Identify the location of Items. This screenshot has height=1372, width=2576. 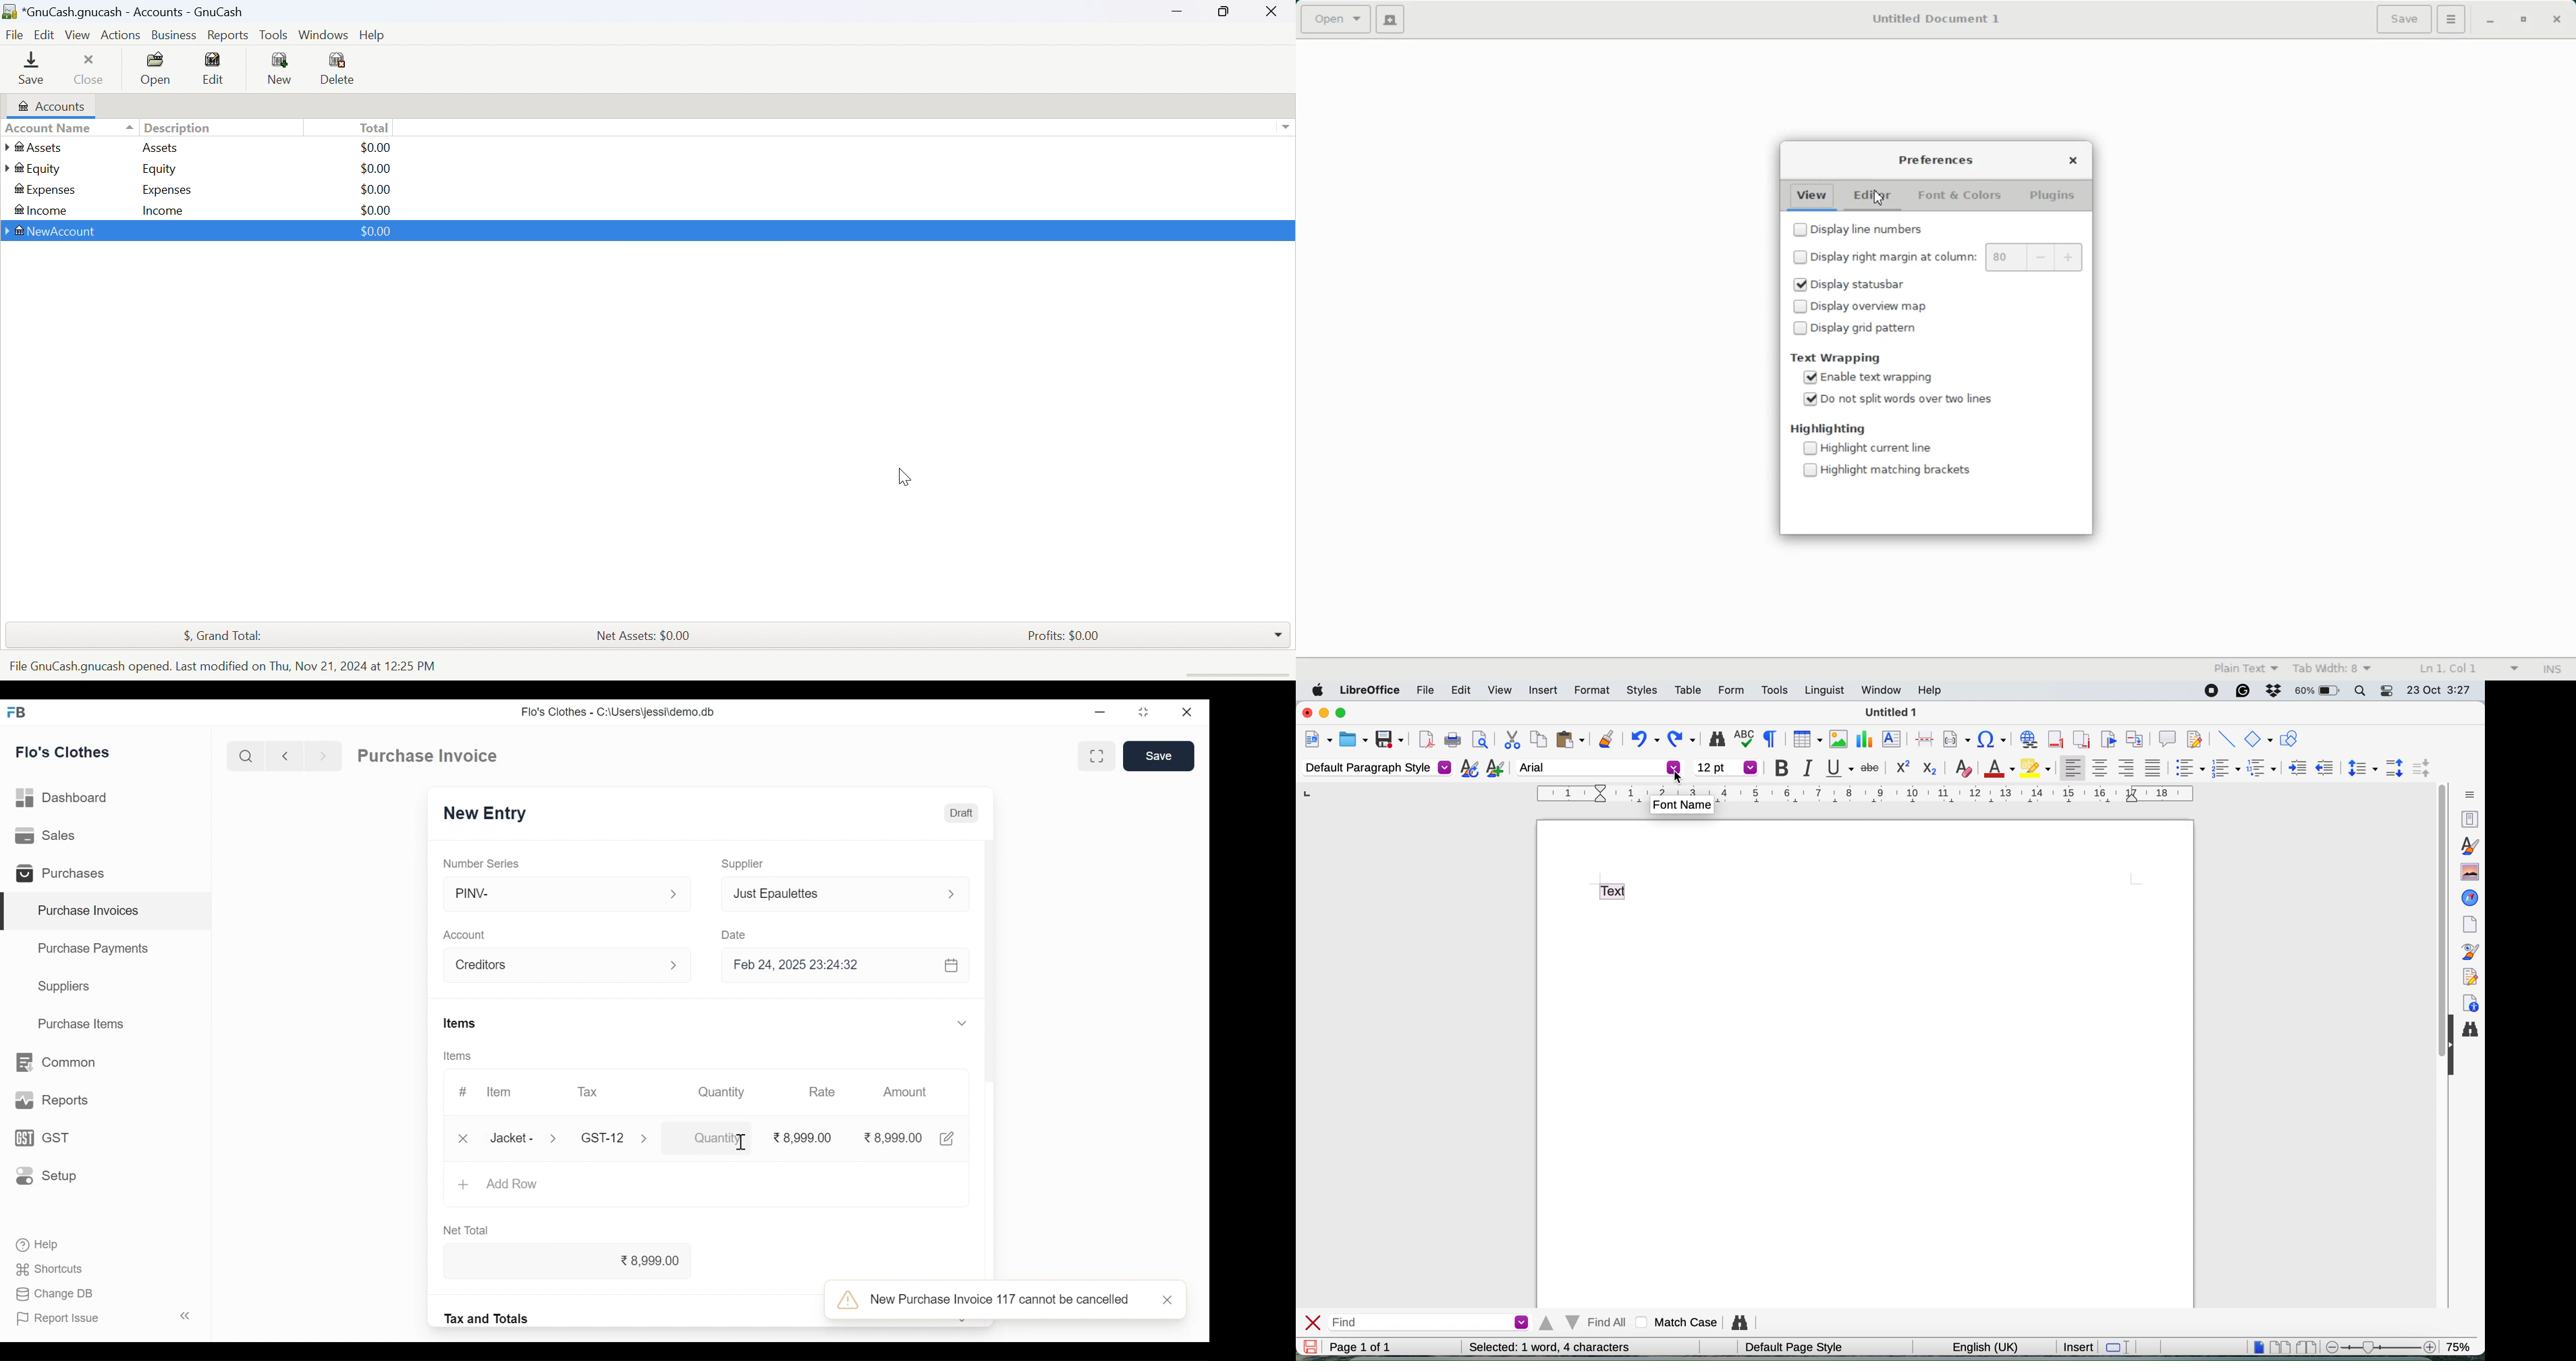
(456, 1056).